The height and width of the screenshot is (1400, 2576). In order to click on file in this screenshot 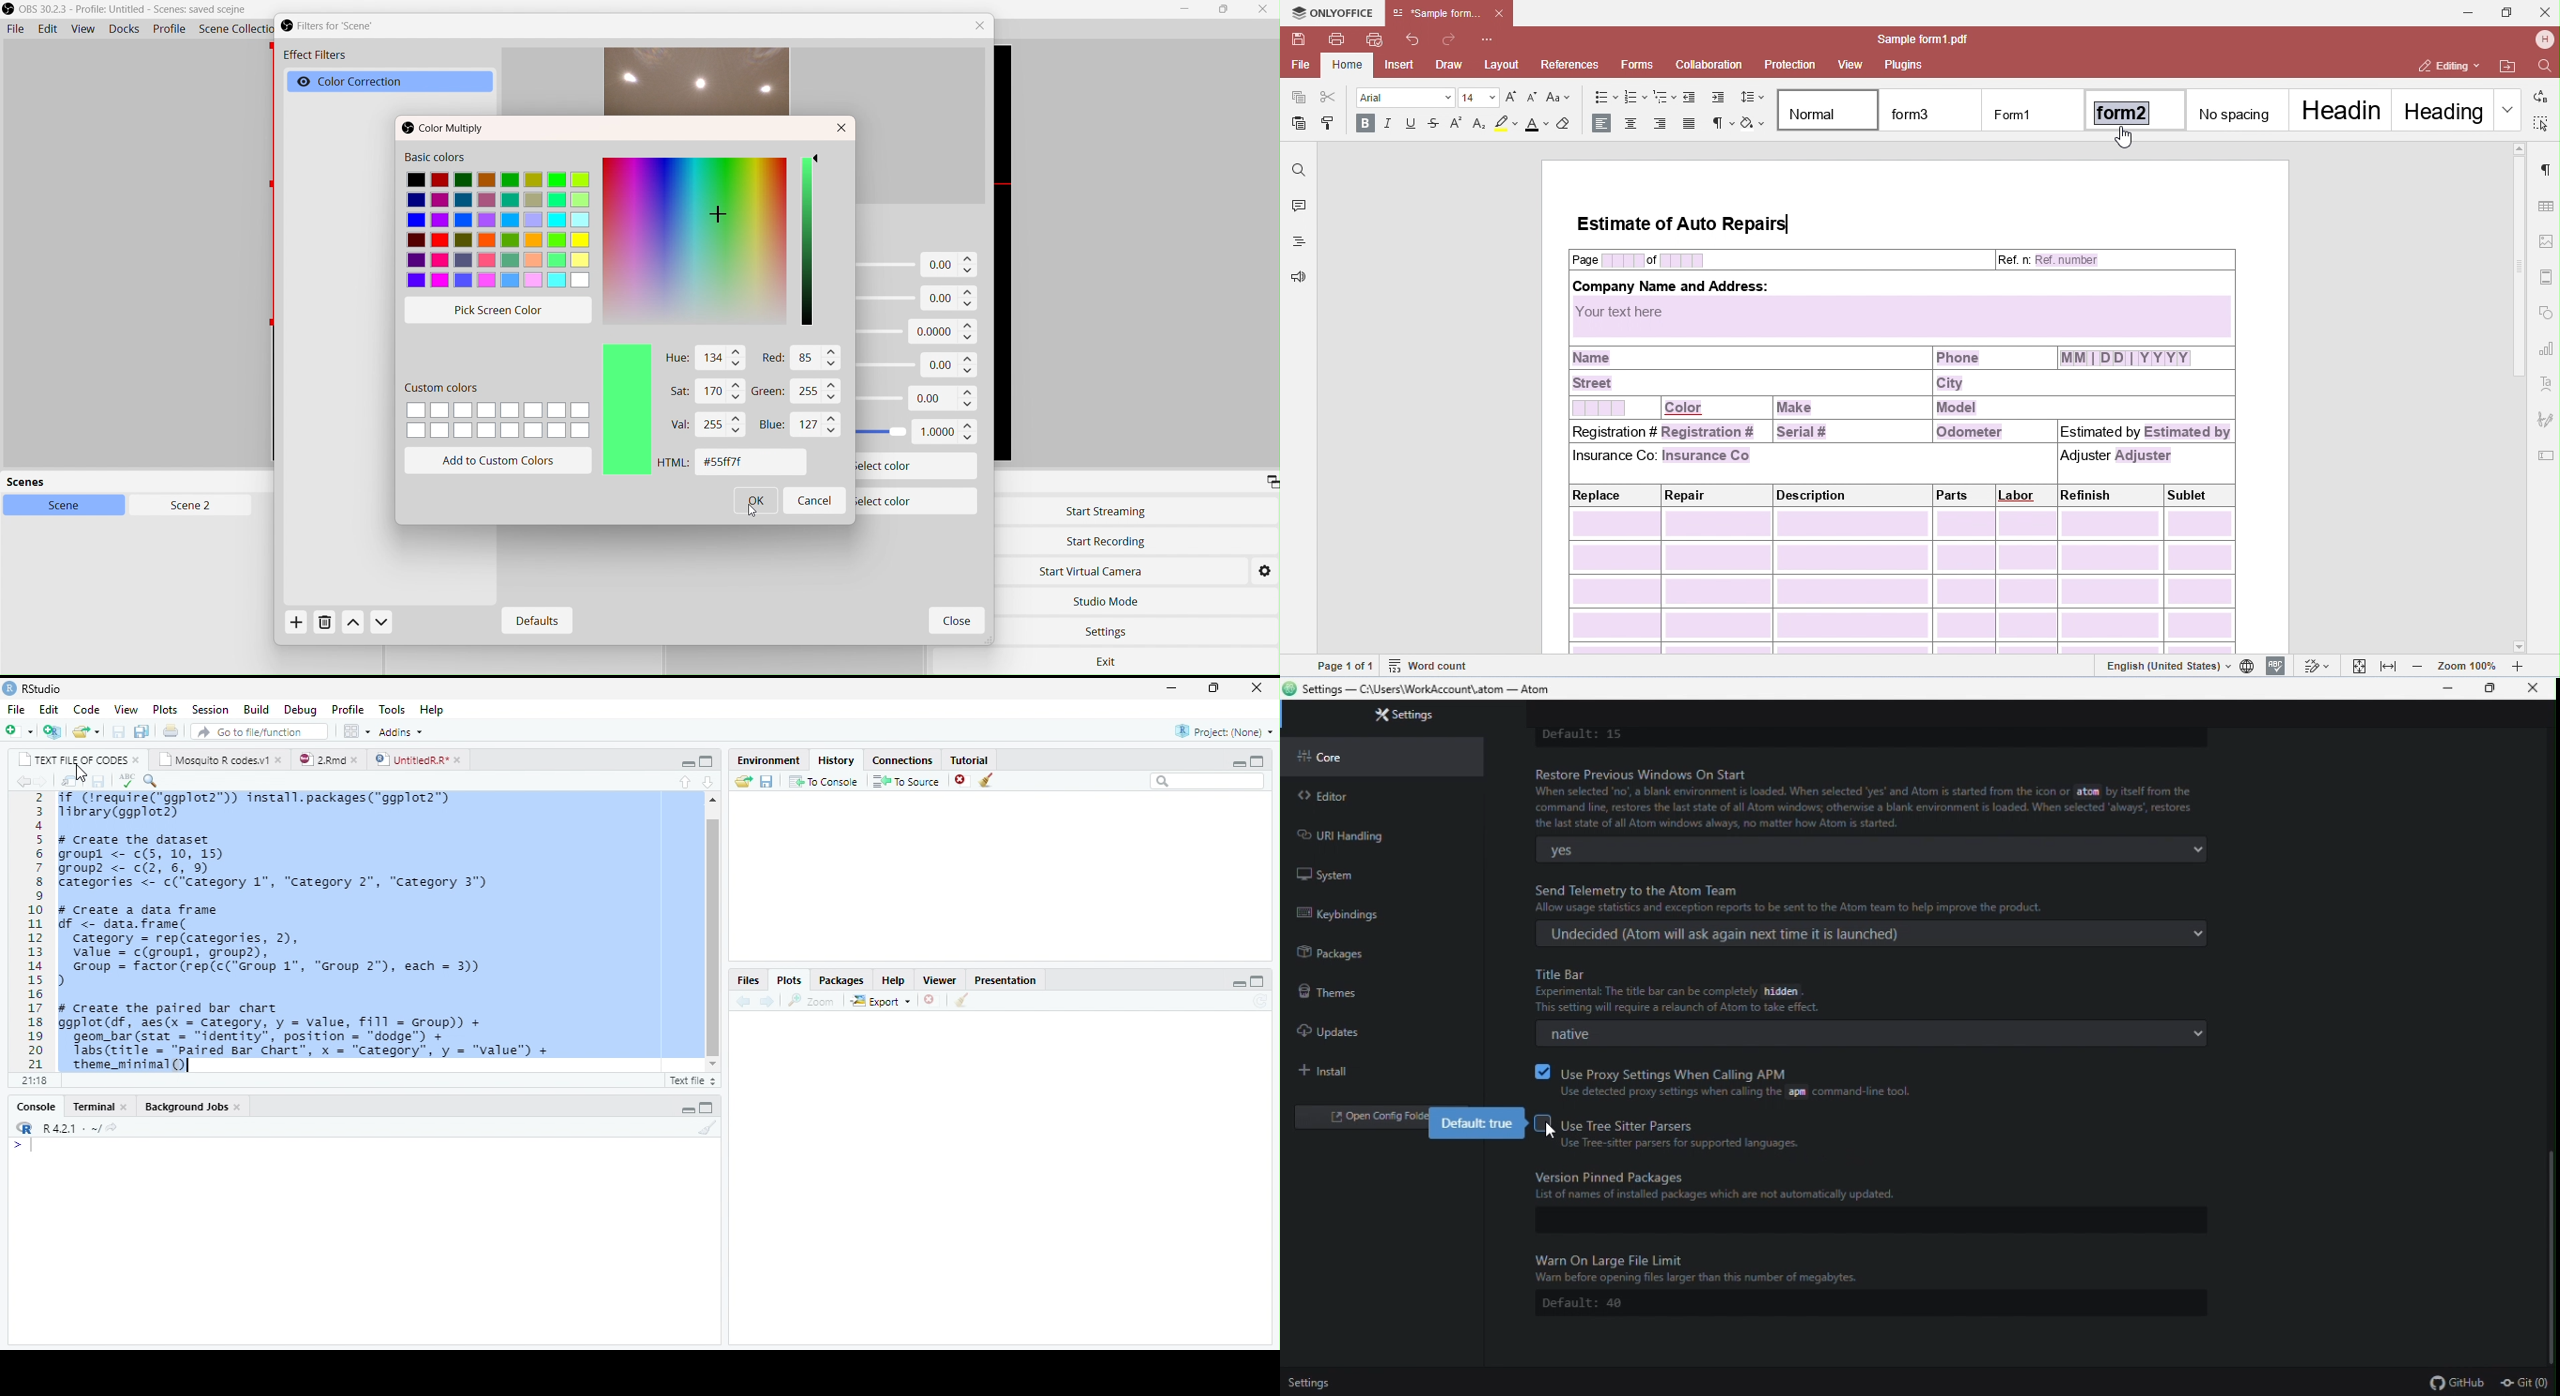, I will do `click(14, 708)`.